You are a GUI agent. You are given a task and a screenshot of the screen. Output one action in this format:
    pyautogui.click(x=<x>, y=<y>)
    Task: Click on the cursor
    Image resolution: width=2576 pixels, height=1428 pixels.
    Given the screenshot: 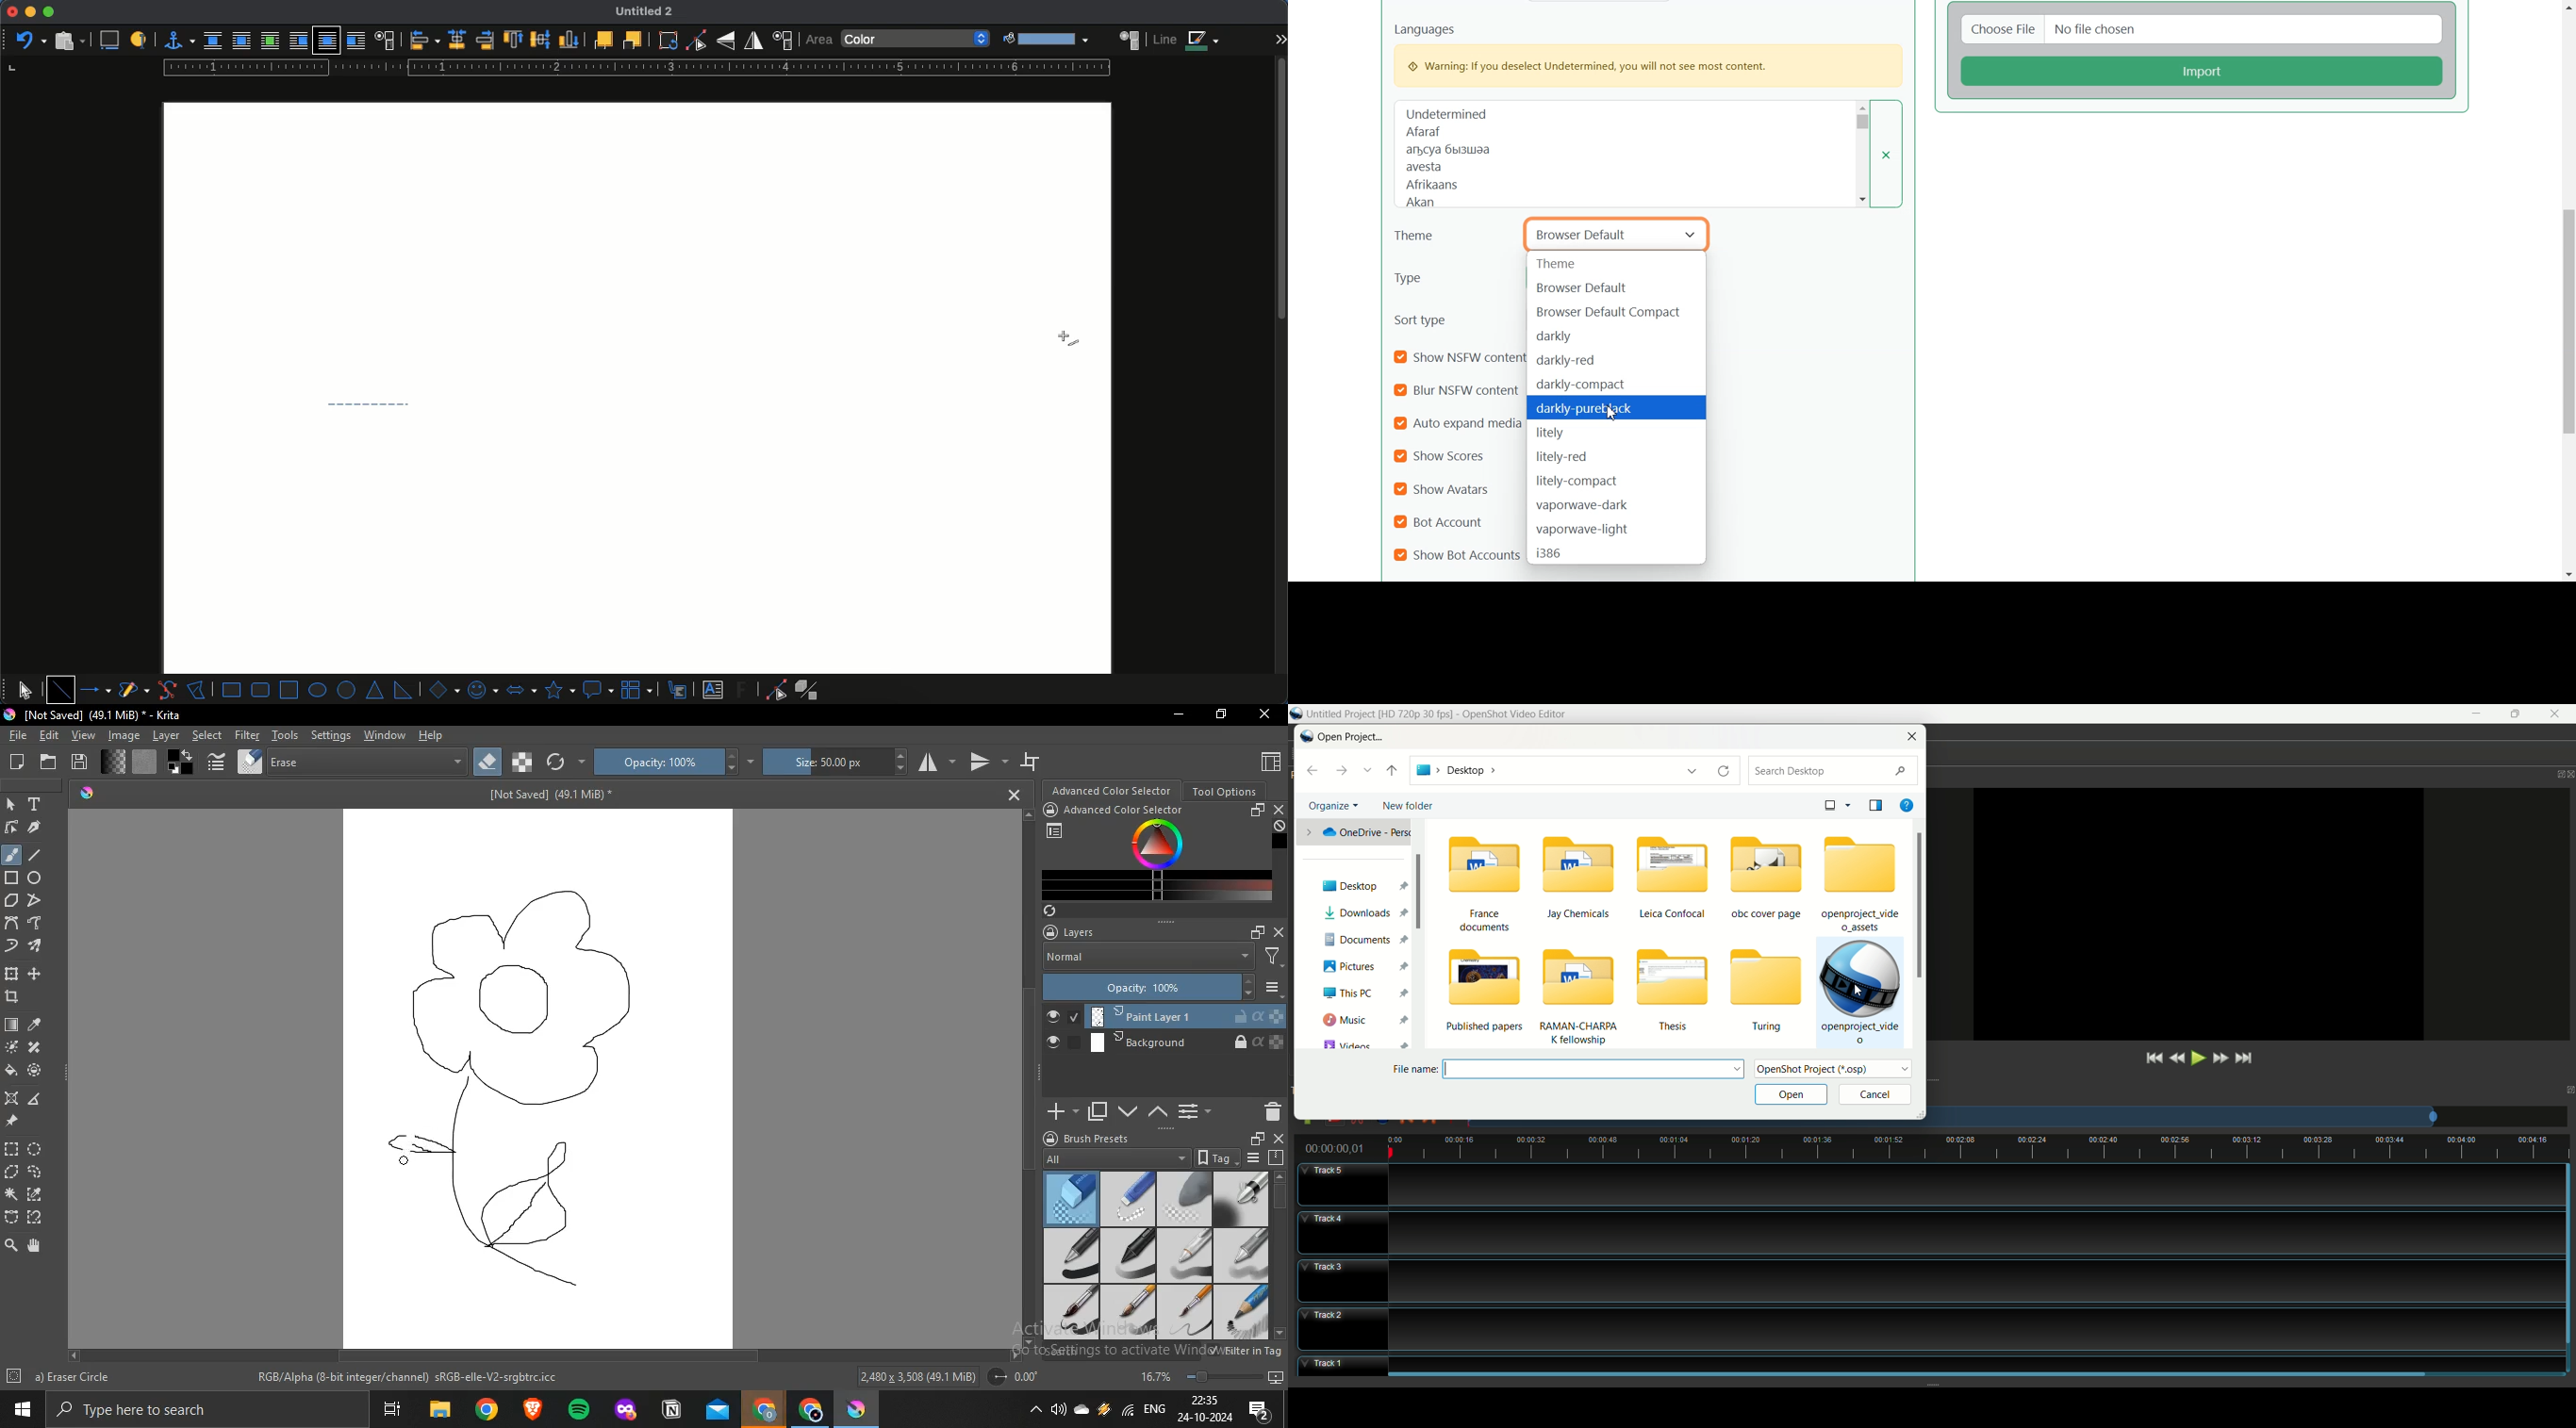 What is the action you would take?
    pyautogui.click(x=409, y=1161)
    